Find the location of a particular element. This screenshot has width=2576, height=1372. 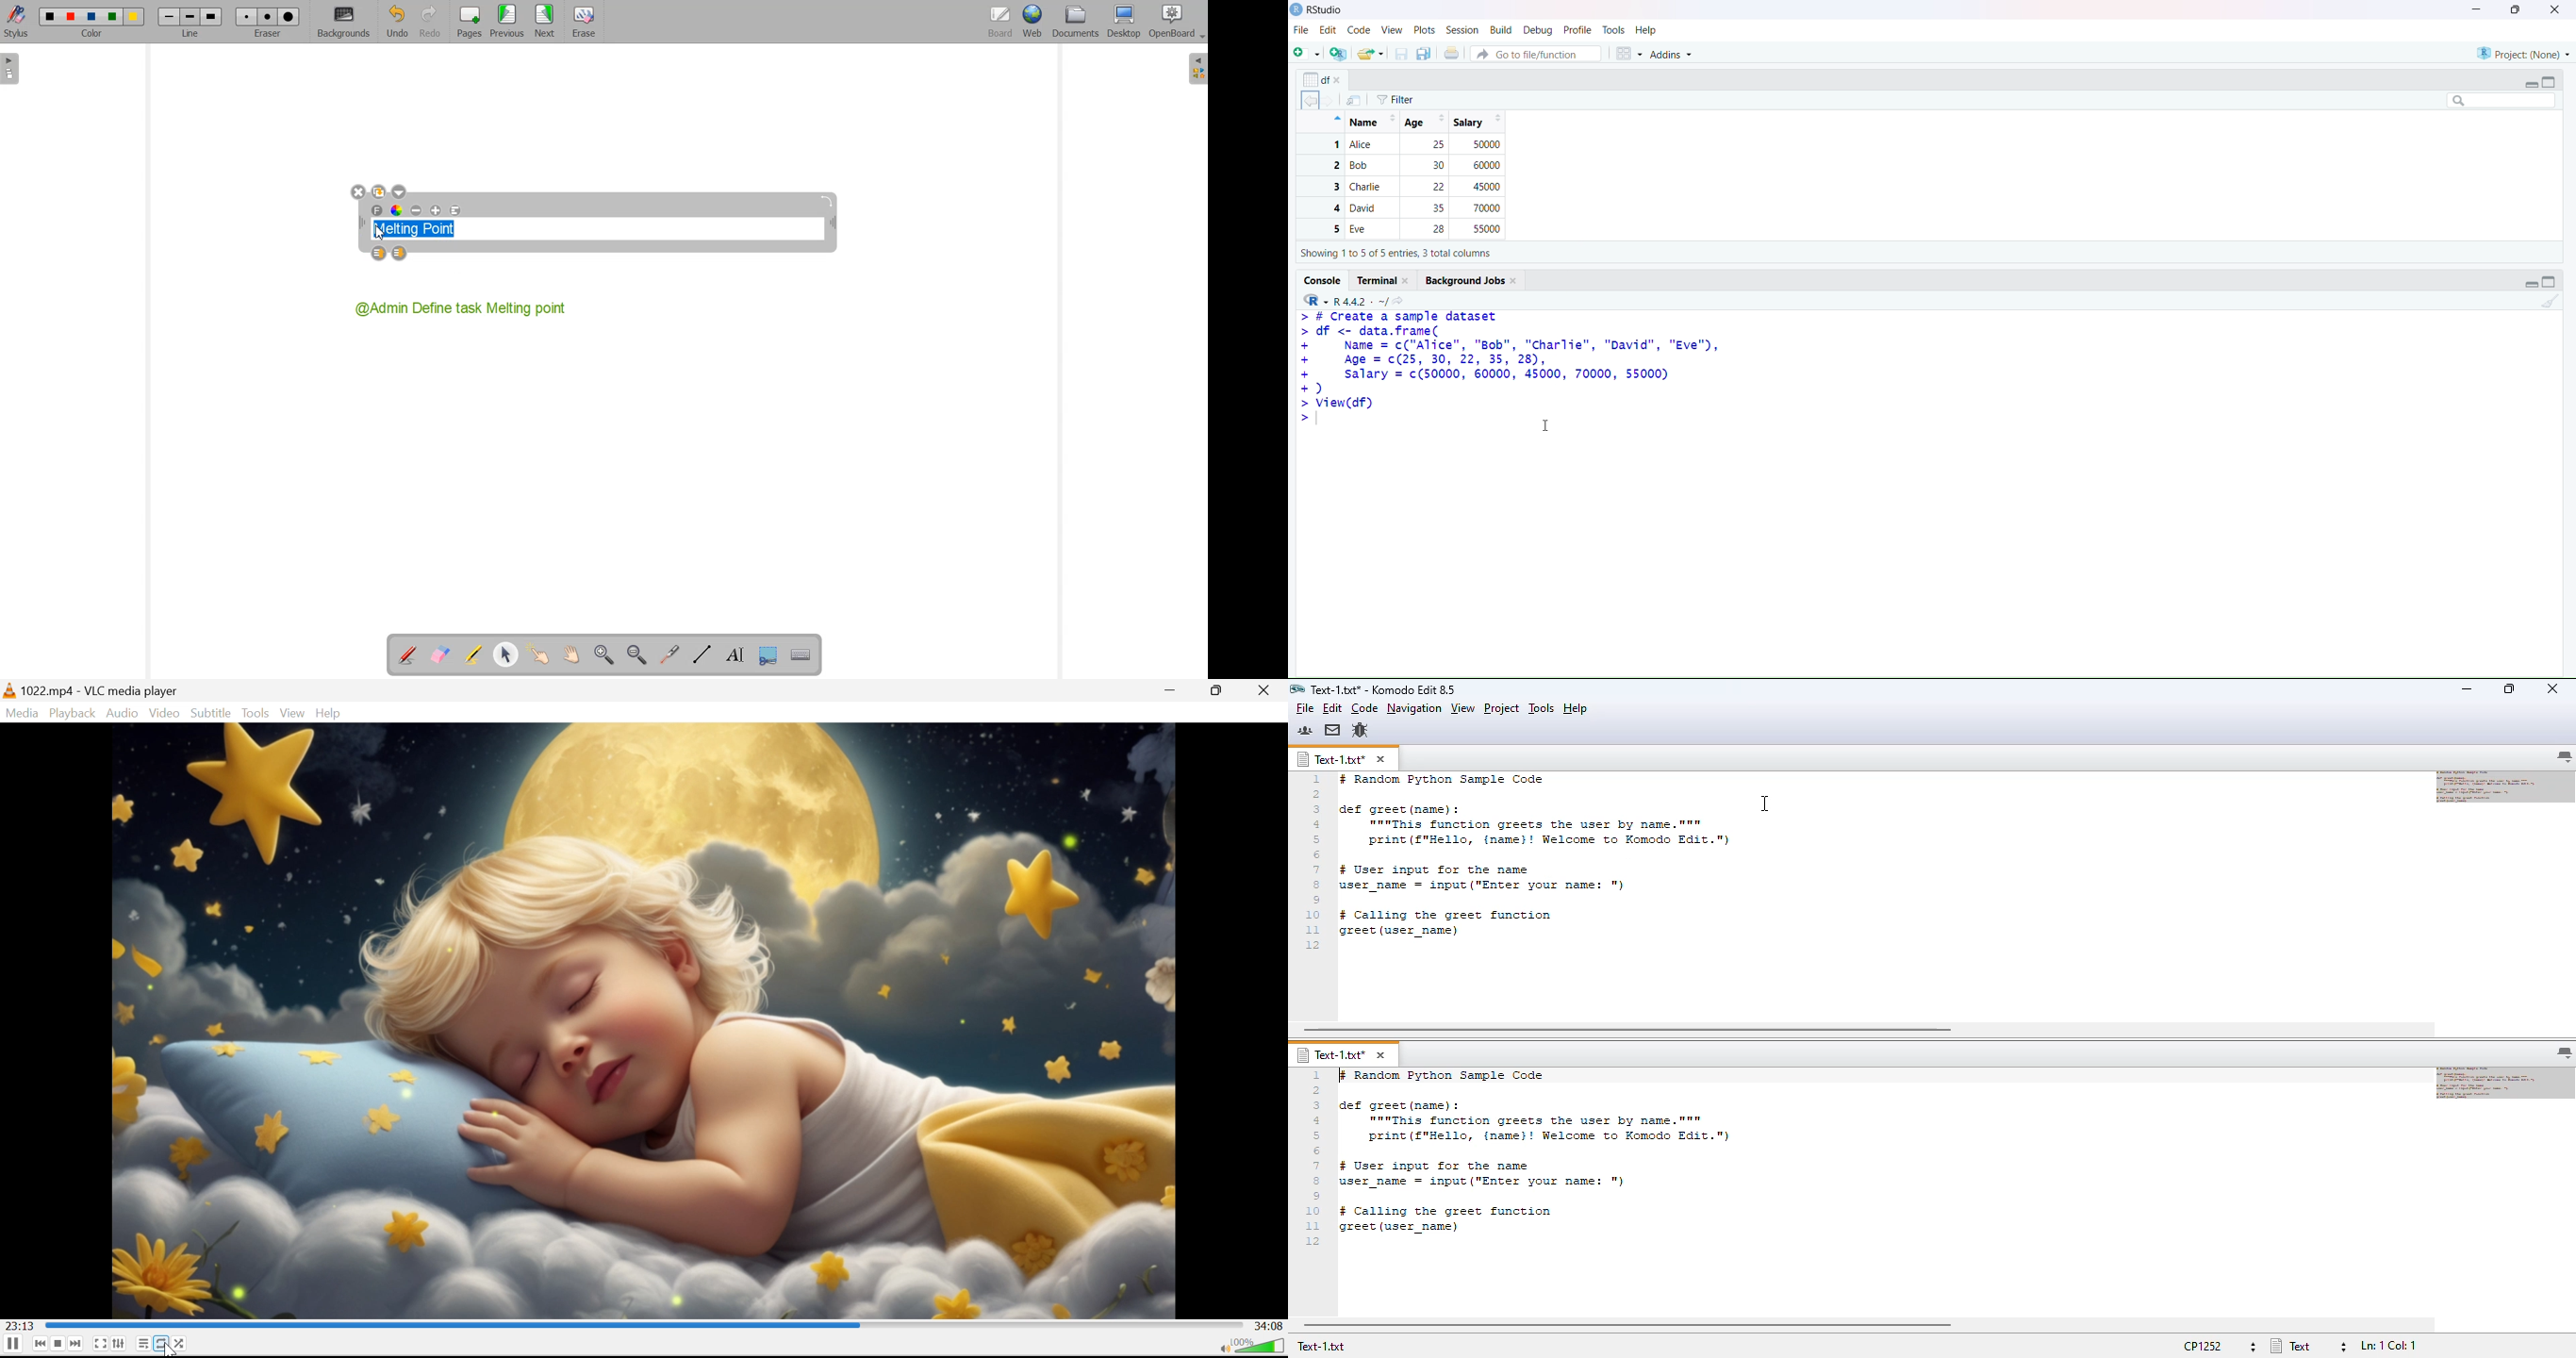

expand is located at coordinates (2525, 84).